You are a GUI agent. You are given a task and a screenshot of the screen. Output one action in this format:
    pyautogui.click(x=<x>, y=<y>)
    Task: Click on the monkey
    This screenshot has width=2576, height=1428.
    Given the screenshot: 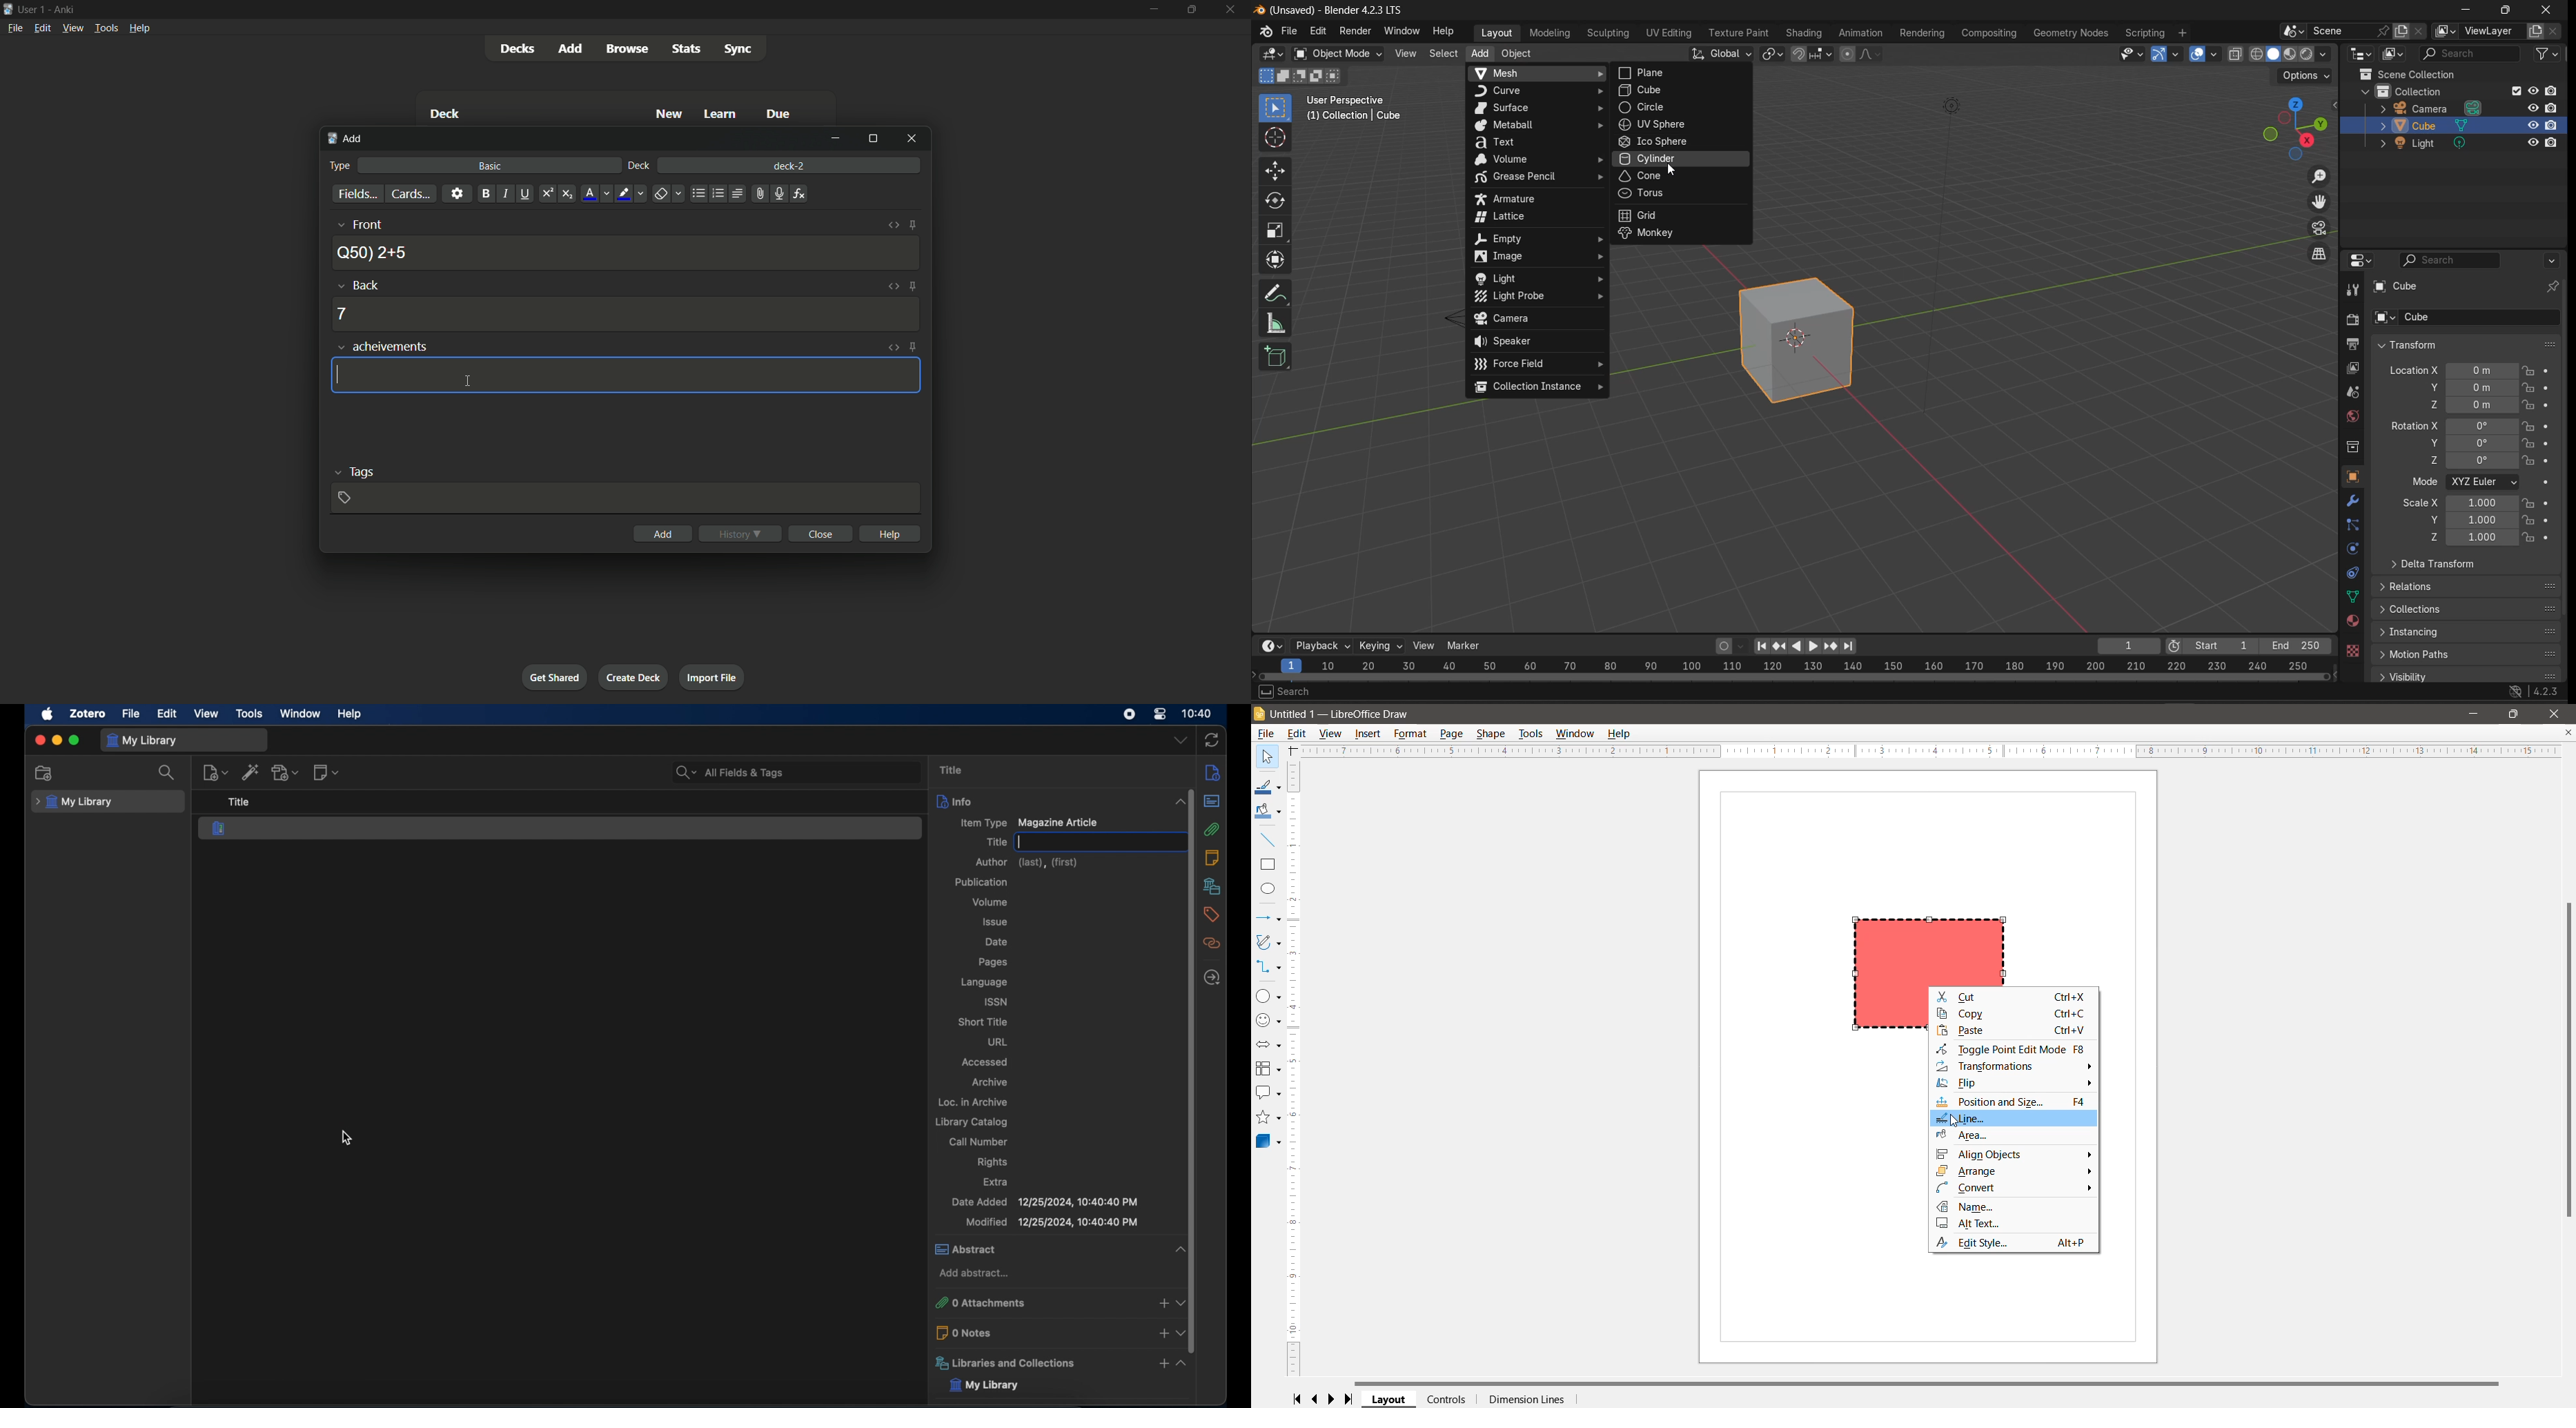 What is the action you would take?
    pyautogui.click(x=1681, y=235)
    